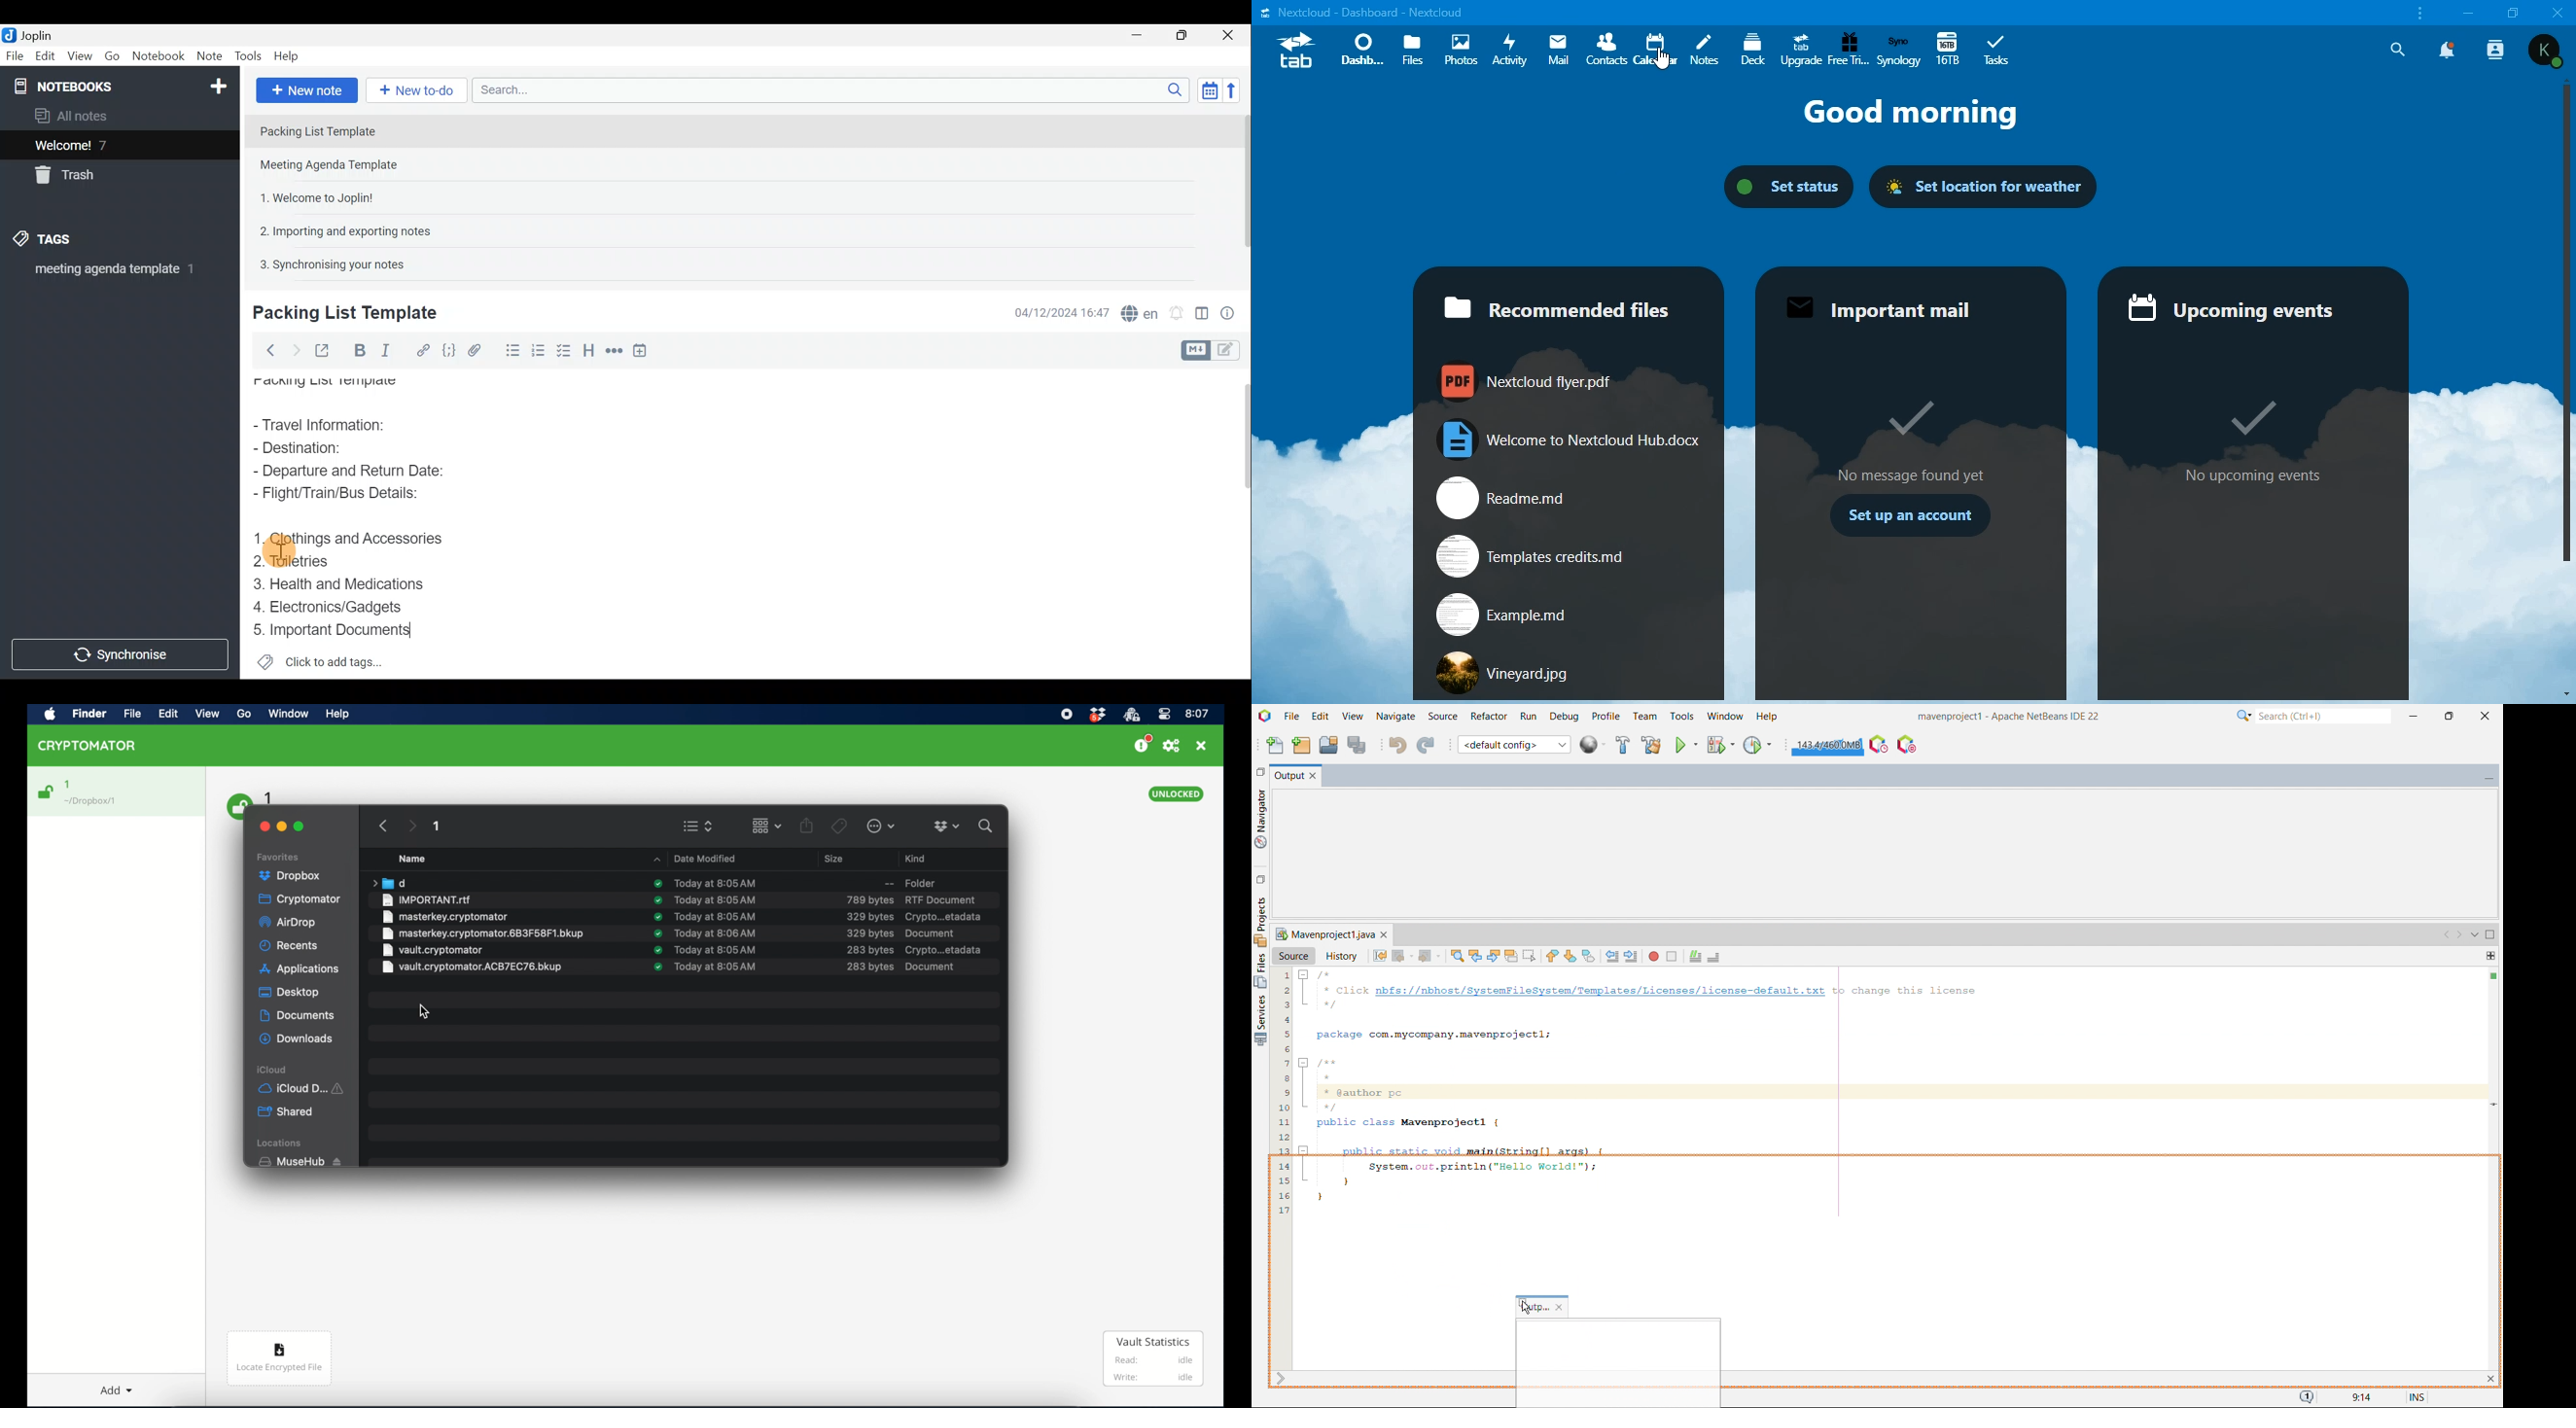 This screenshot has height=1428, width=2576. I want to click on Toggle editor layout, so click(1201, 309).